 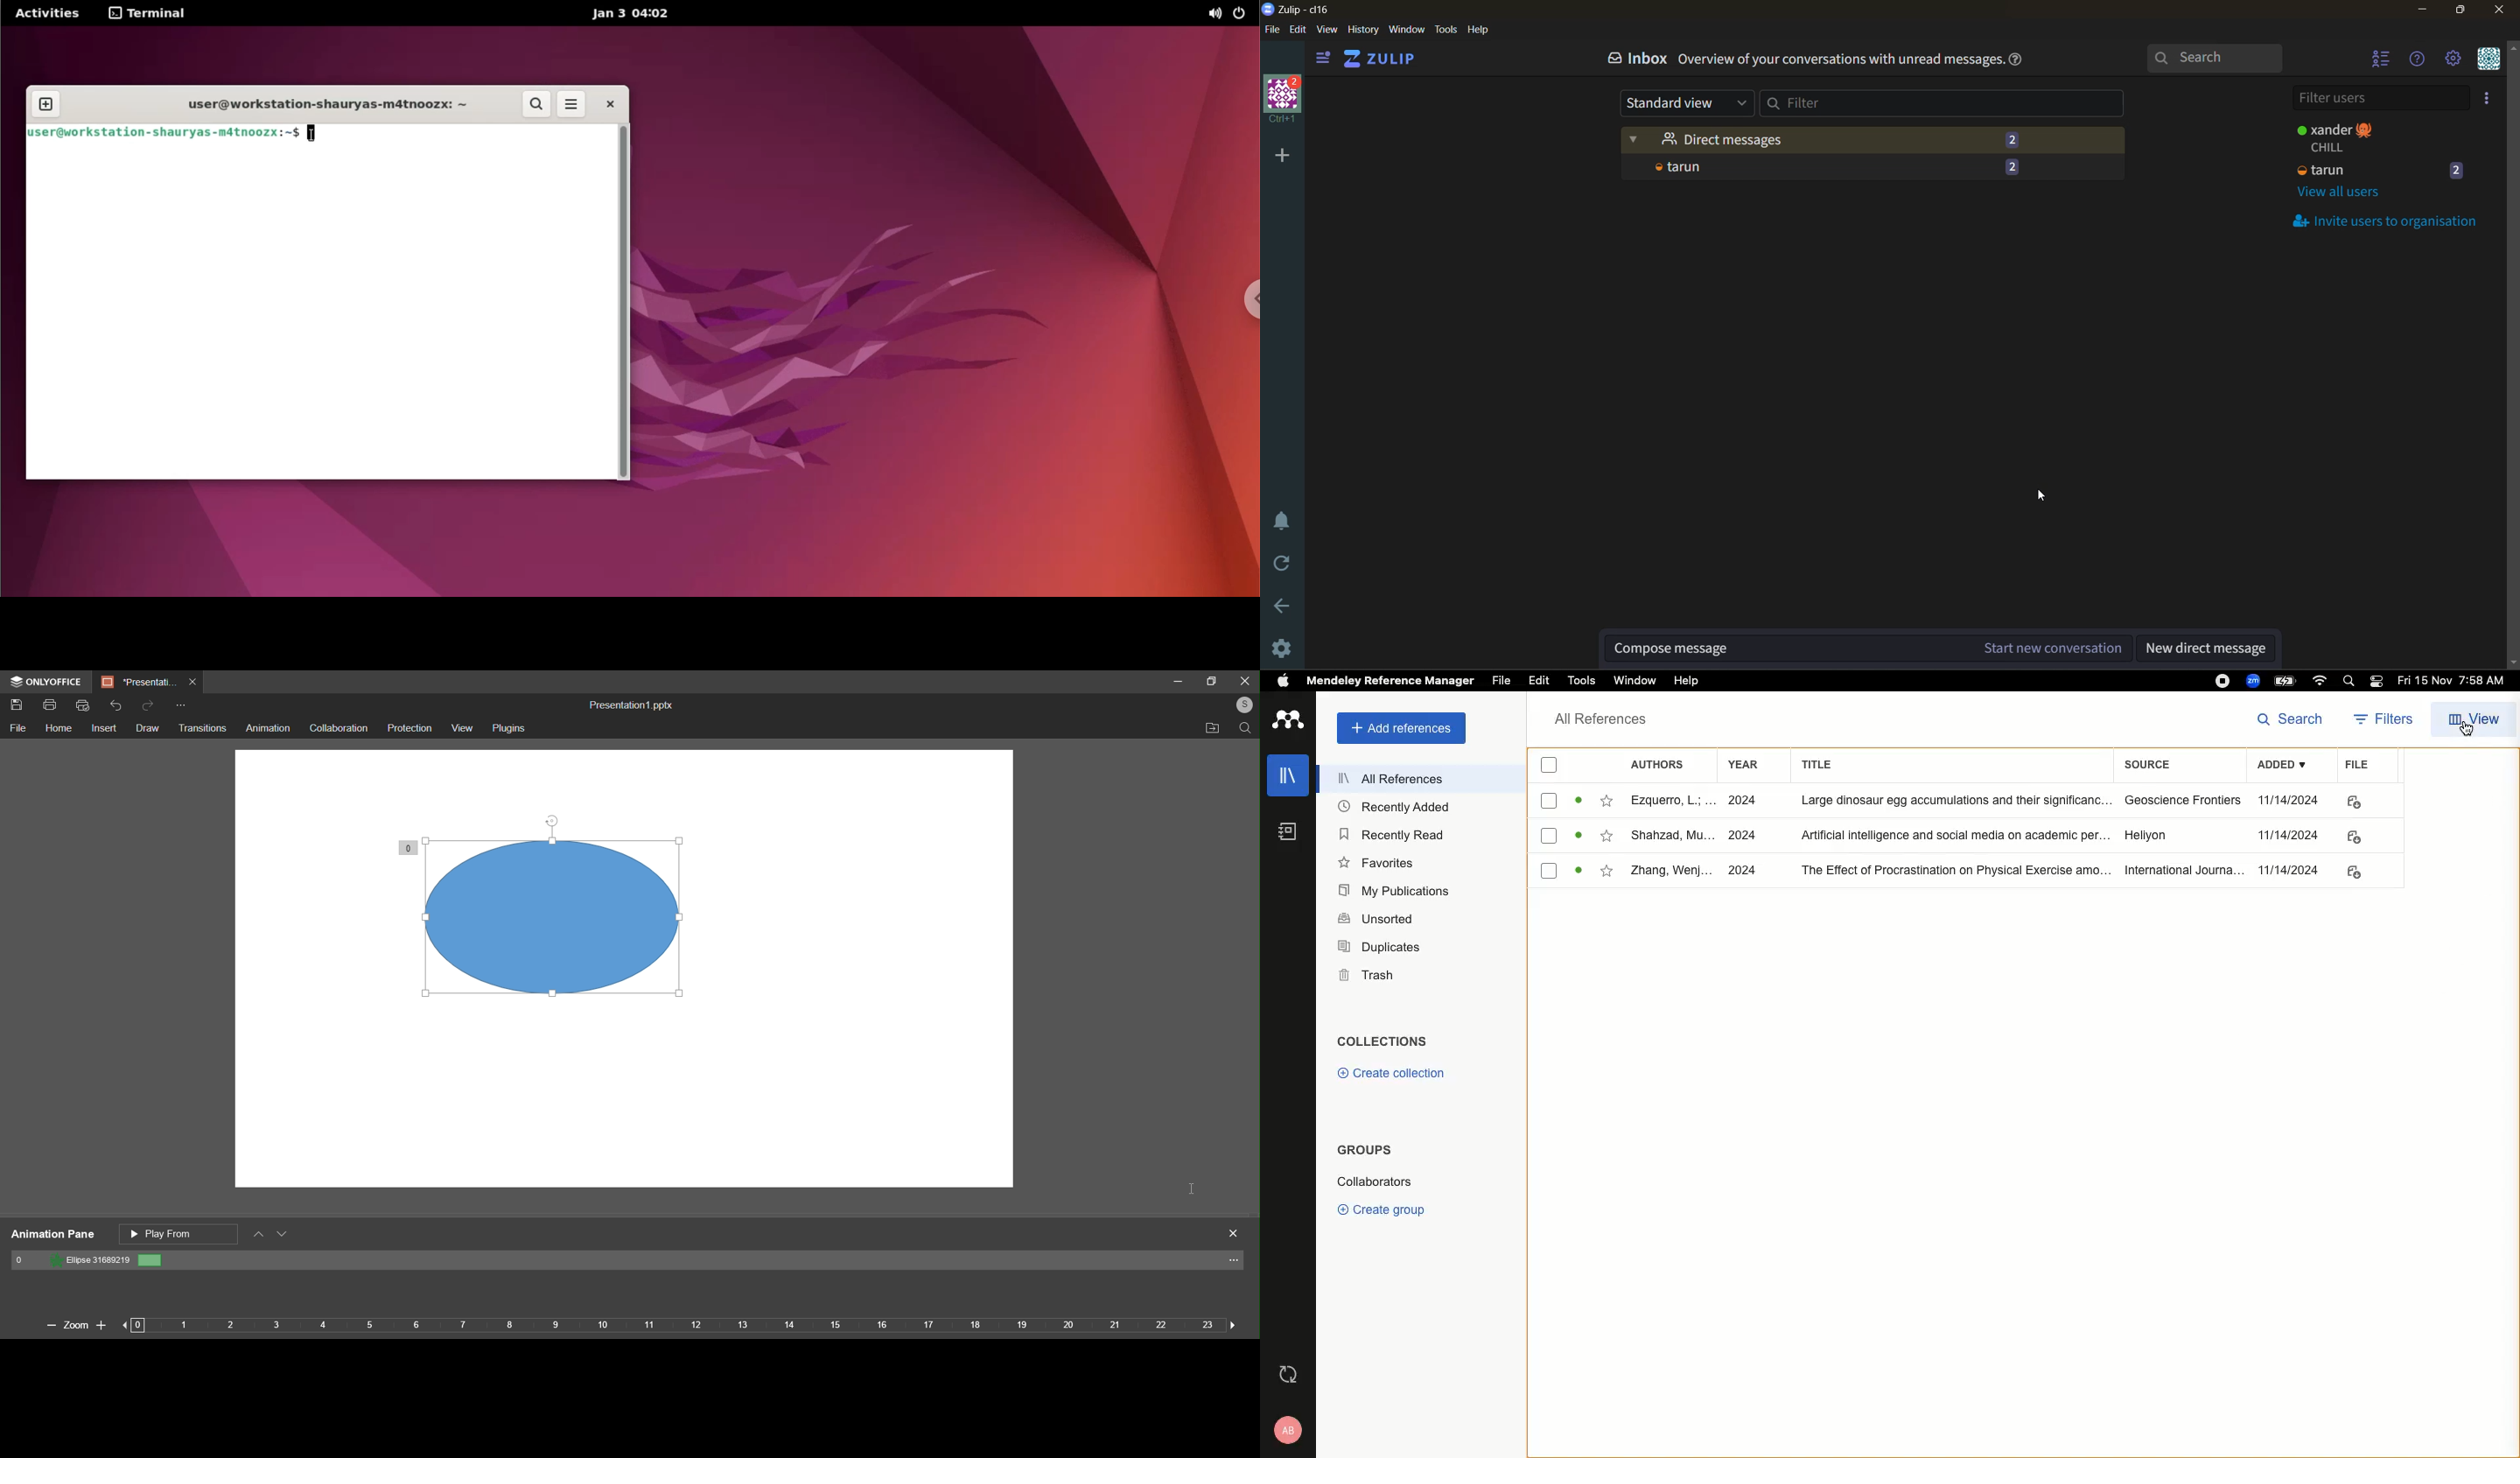 What do you see at coordinates (461, 728) in the screenshot?
I see `view` at bounding box center [461, 728].